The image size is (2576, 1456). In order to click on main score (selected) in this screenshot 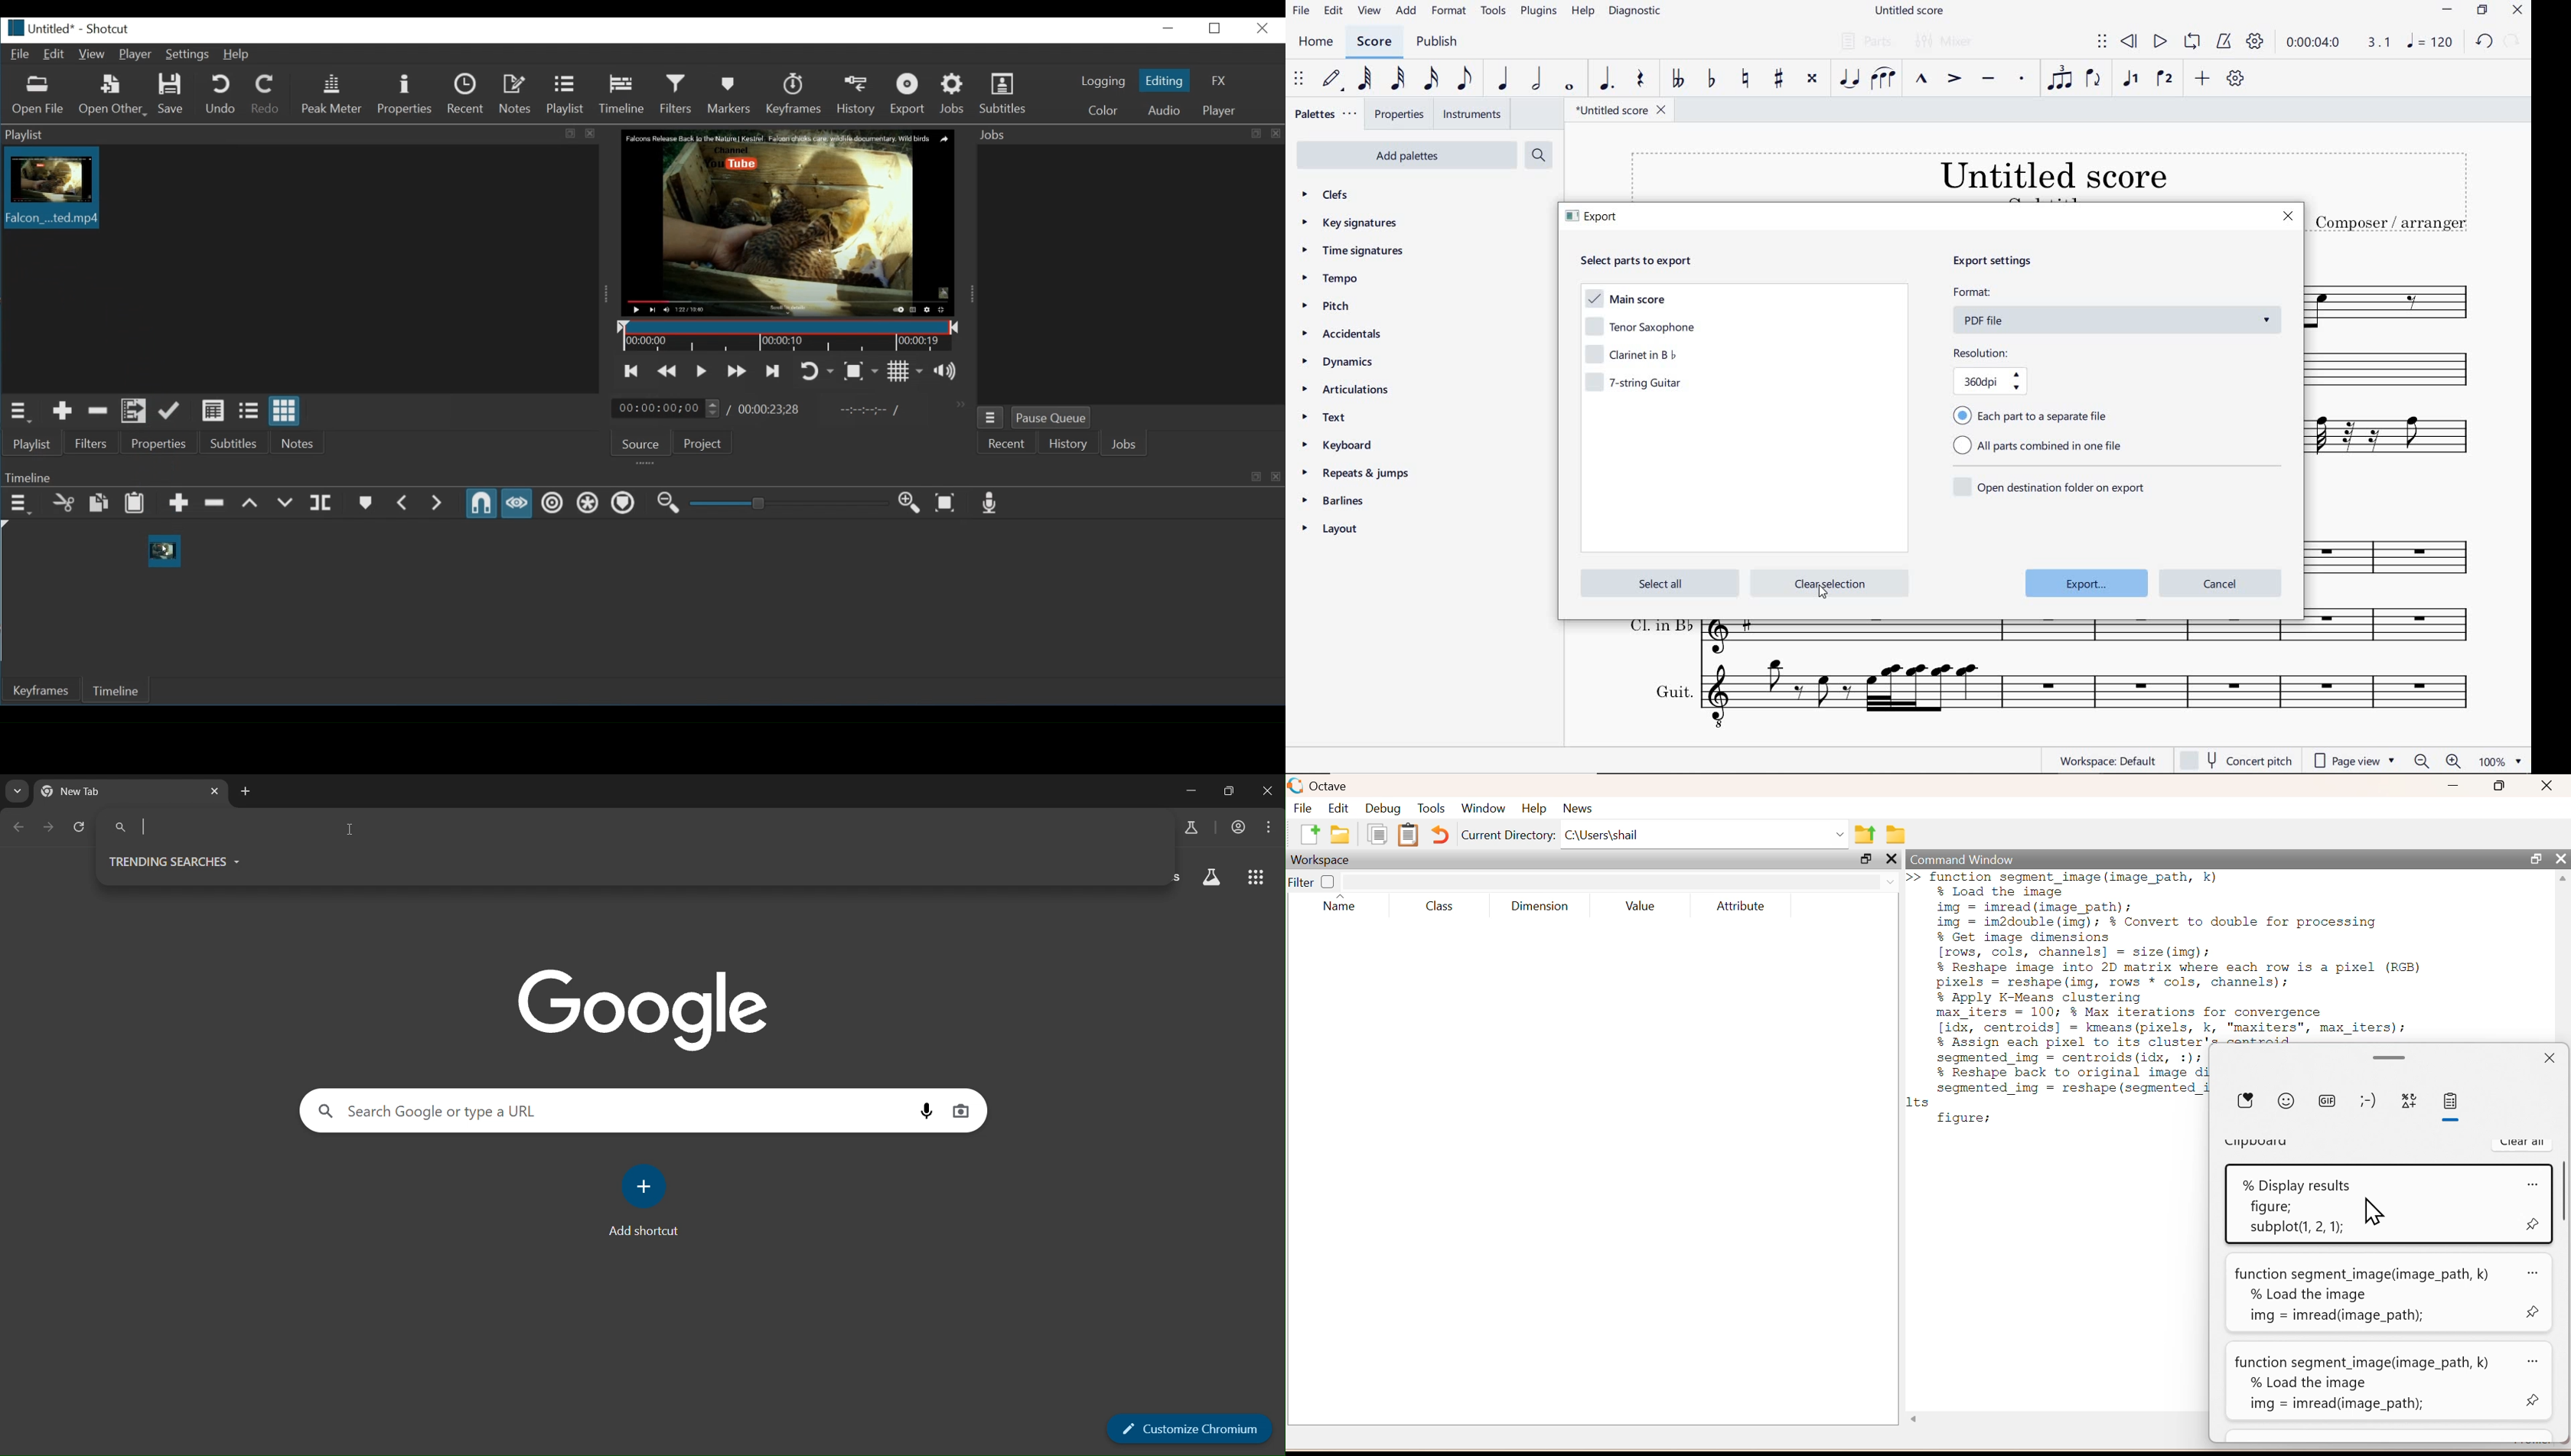, I will do `click(1622, 301)`.